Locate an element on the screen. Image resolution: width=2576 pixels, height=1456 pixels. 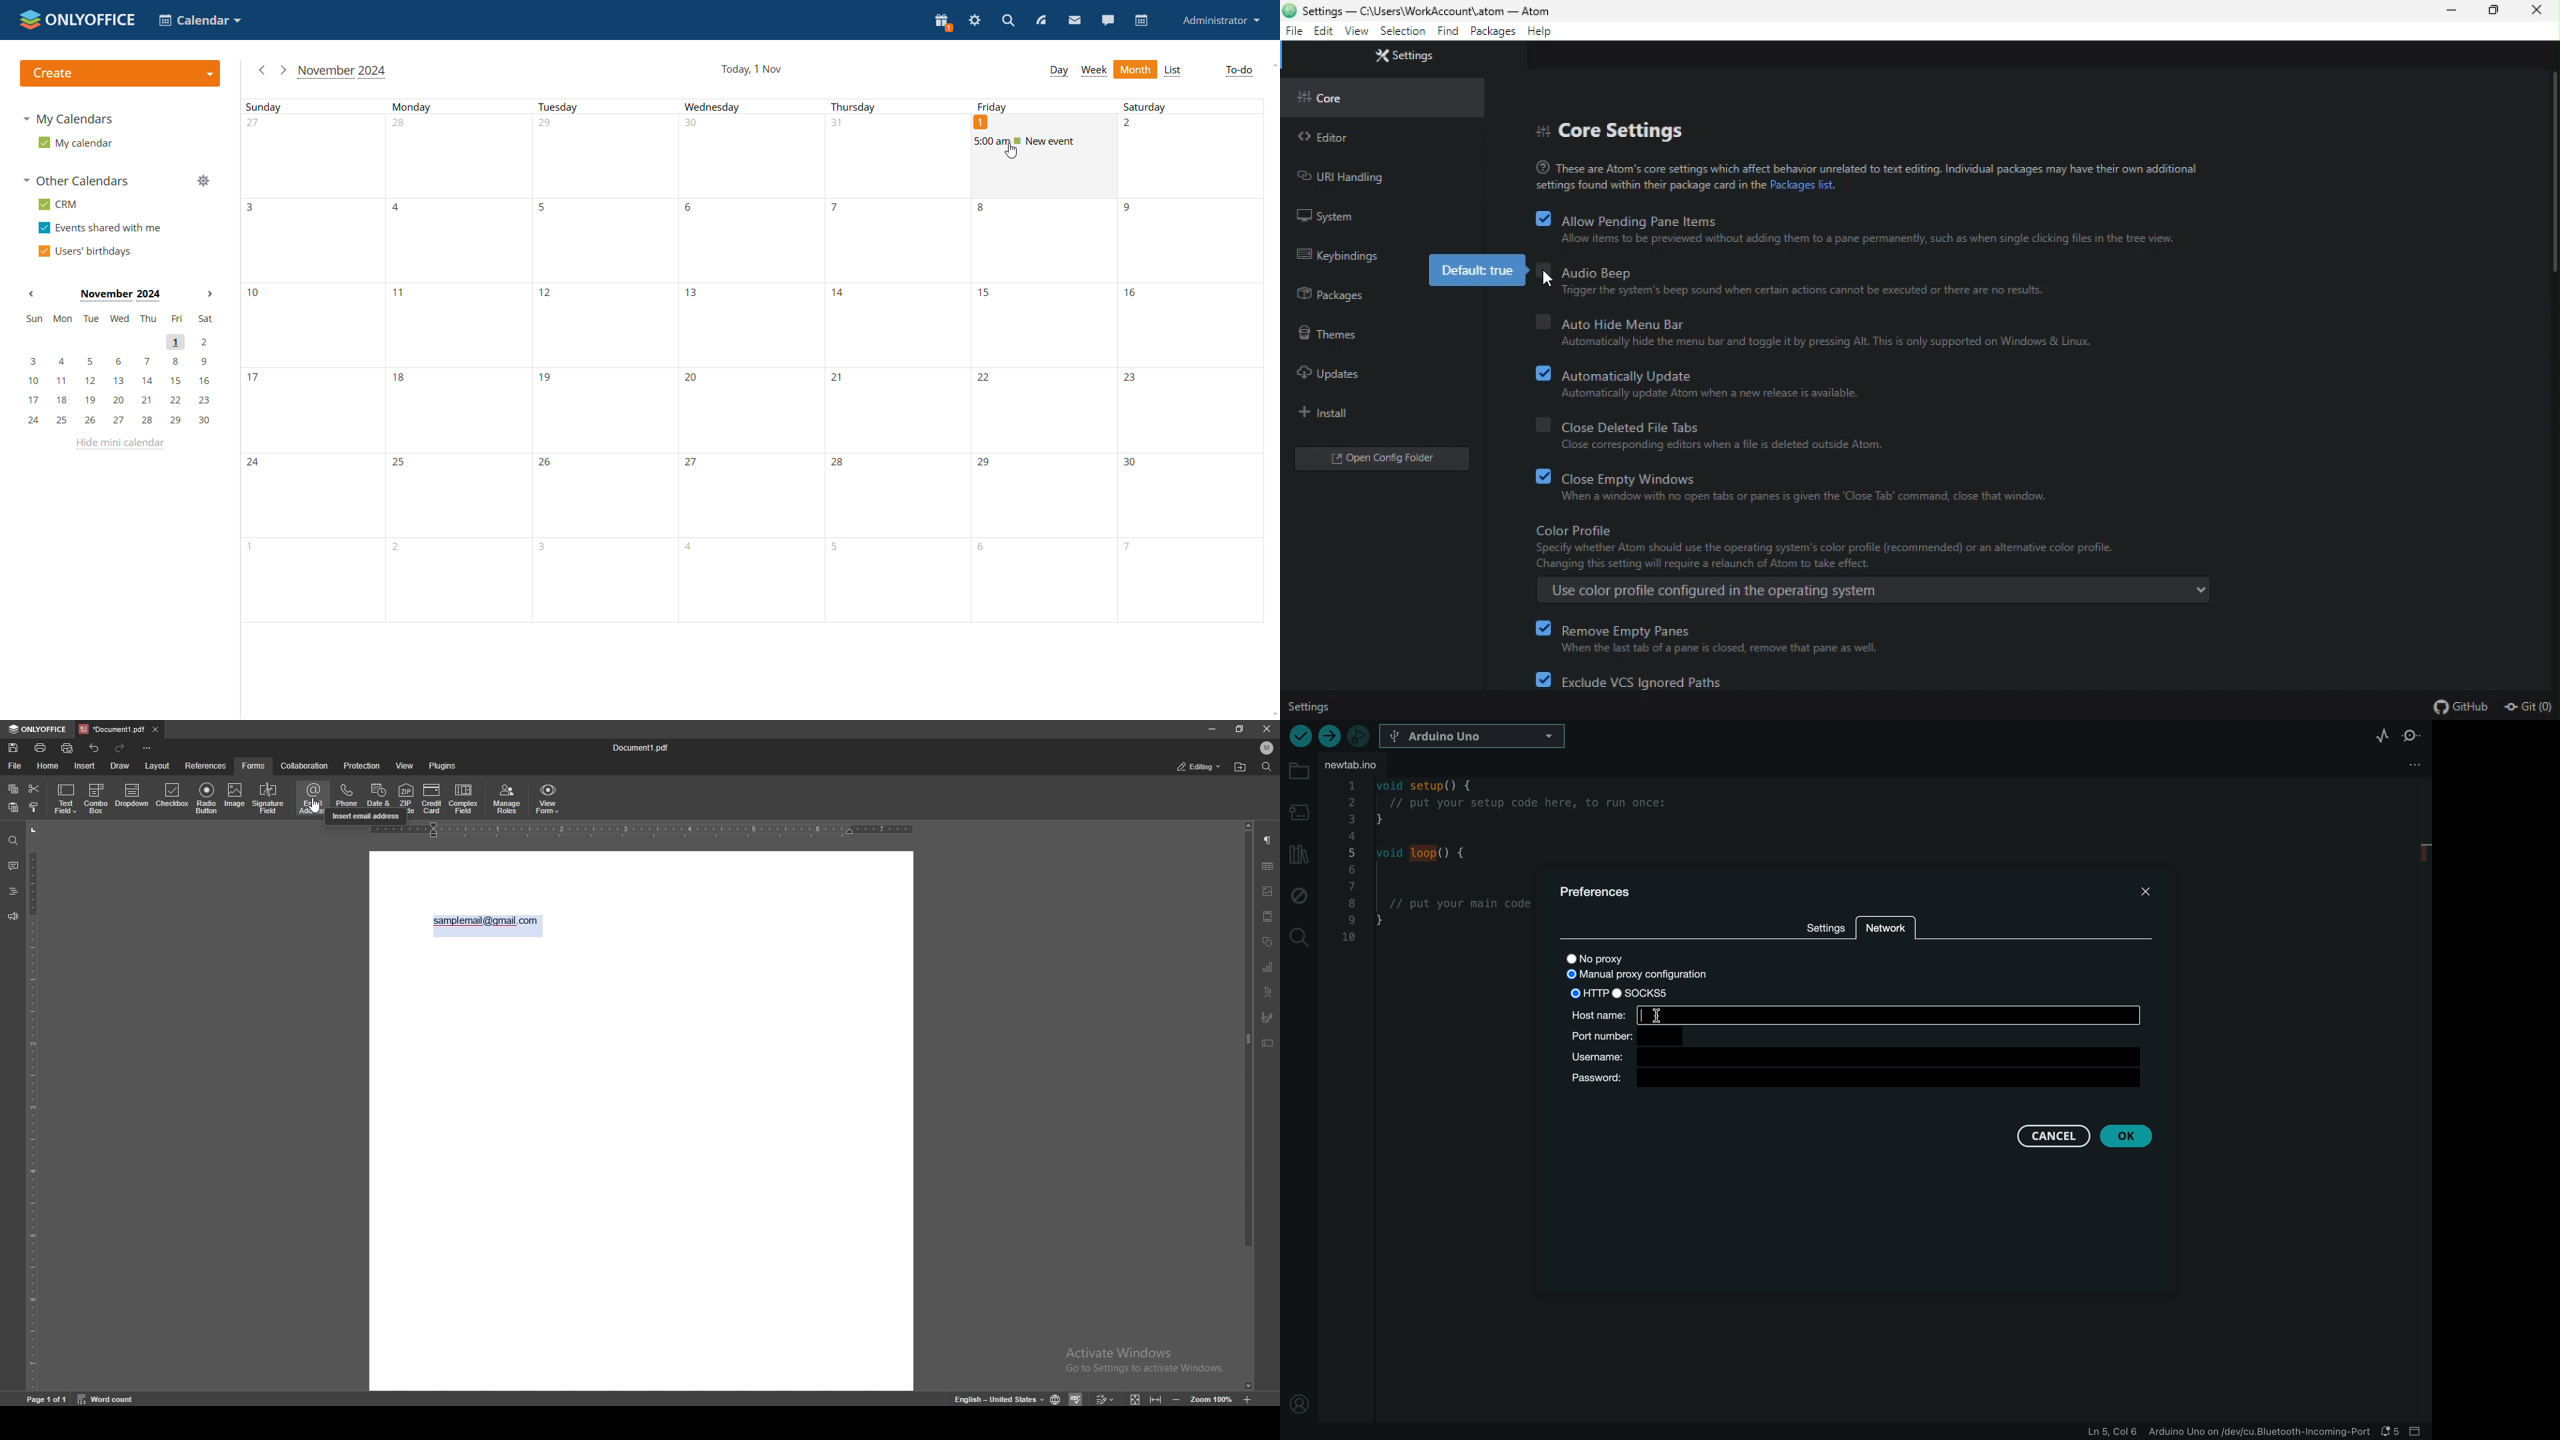
When the last tab of a pane is closed, remove that pane as well. is located at coordinates (1731, 648).